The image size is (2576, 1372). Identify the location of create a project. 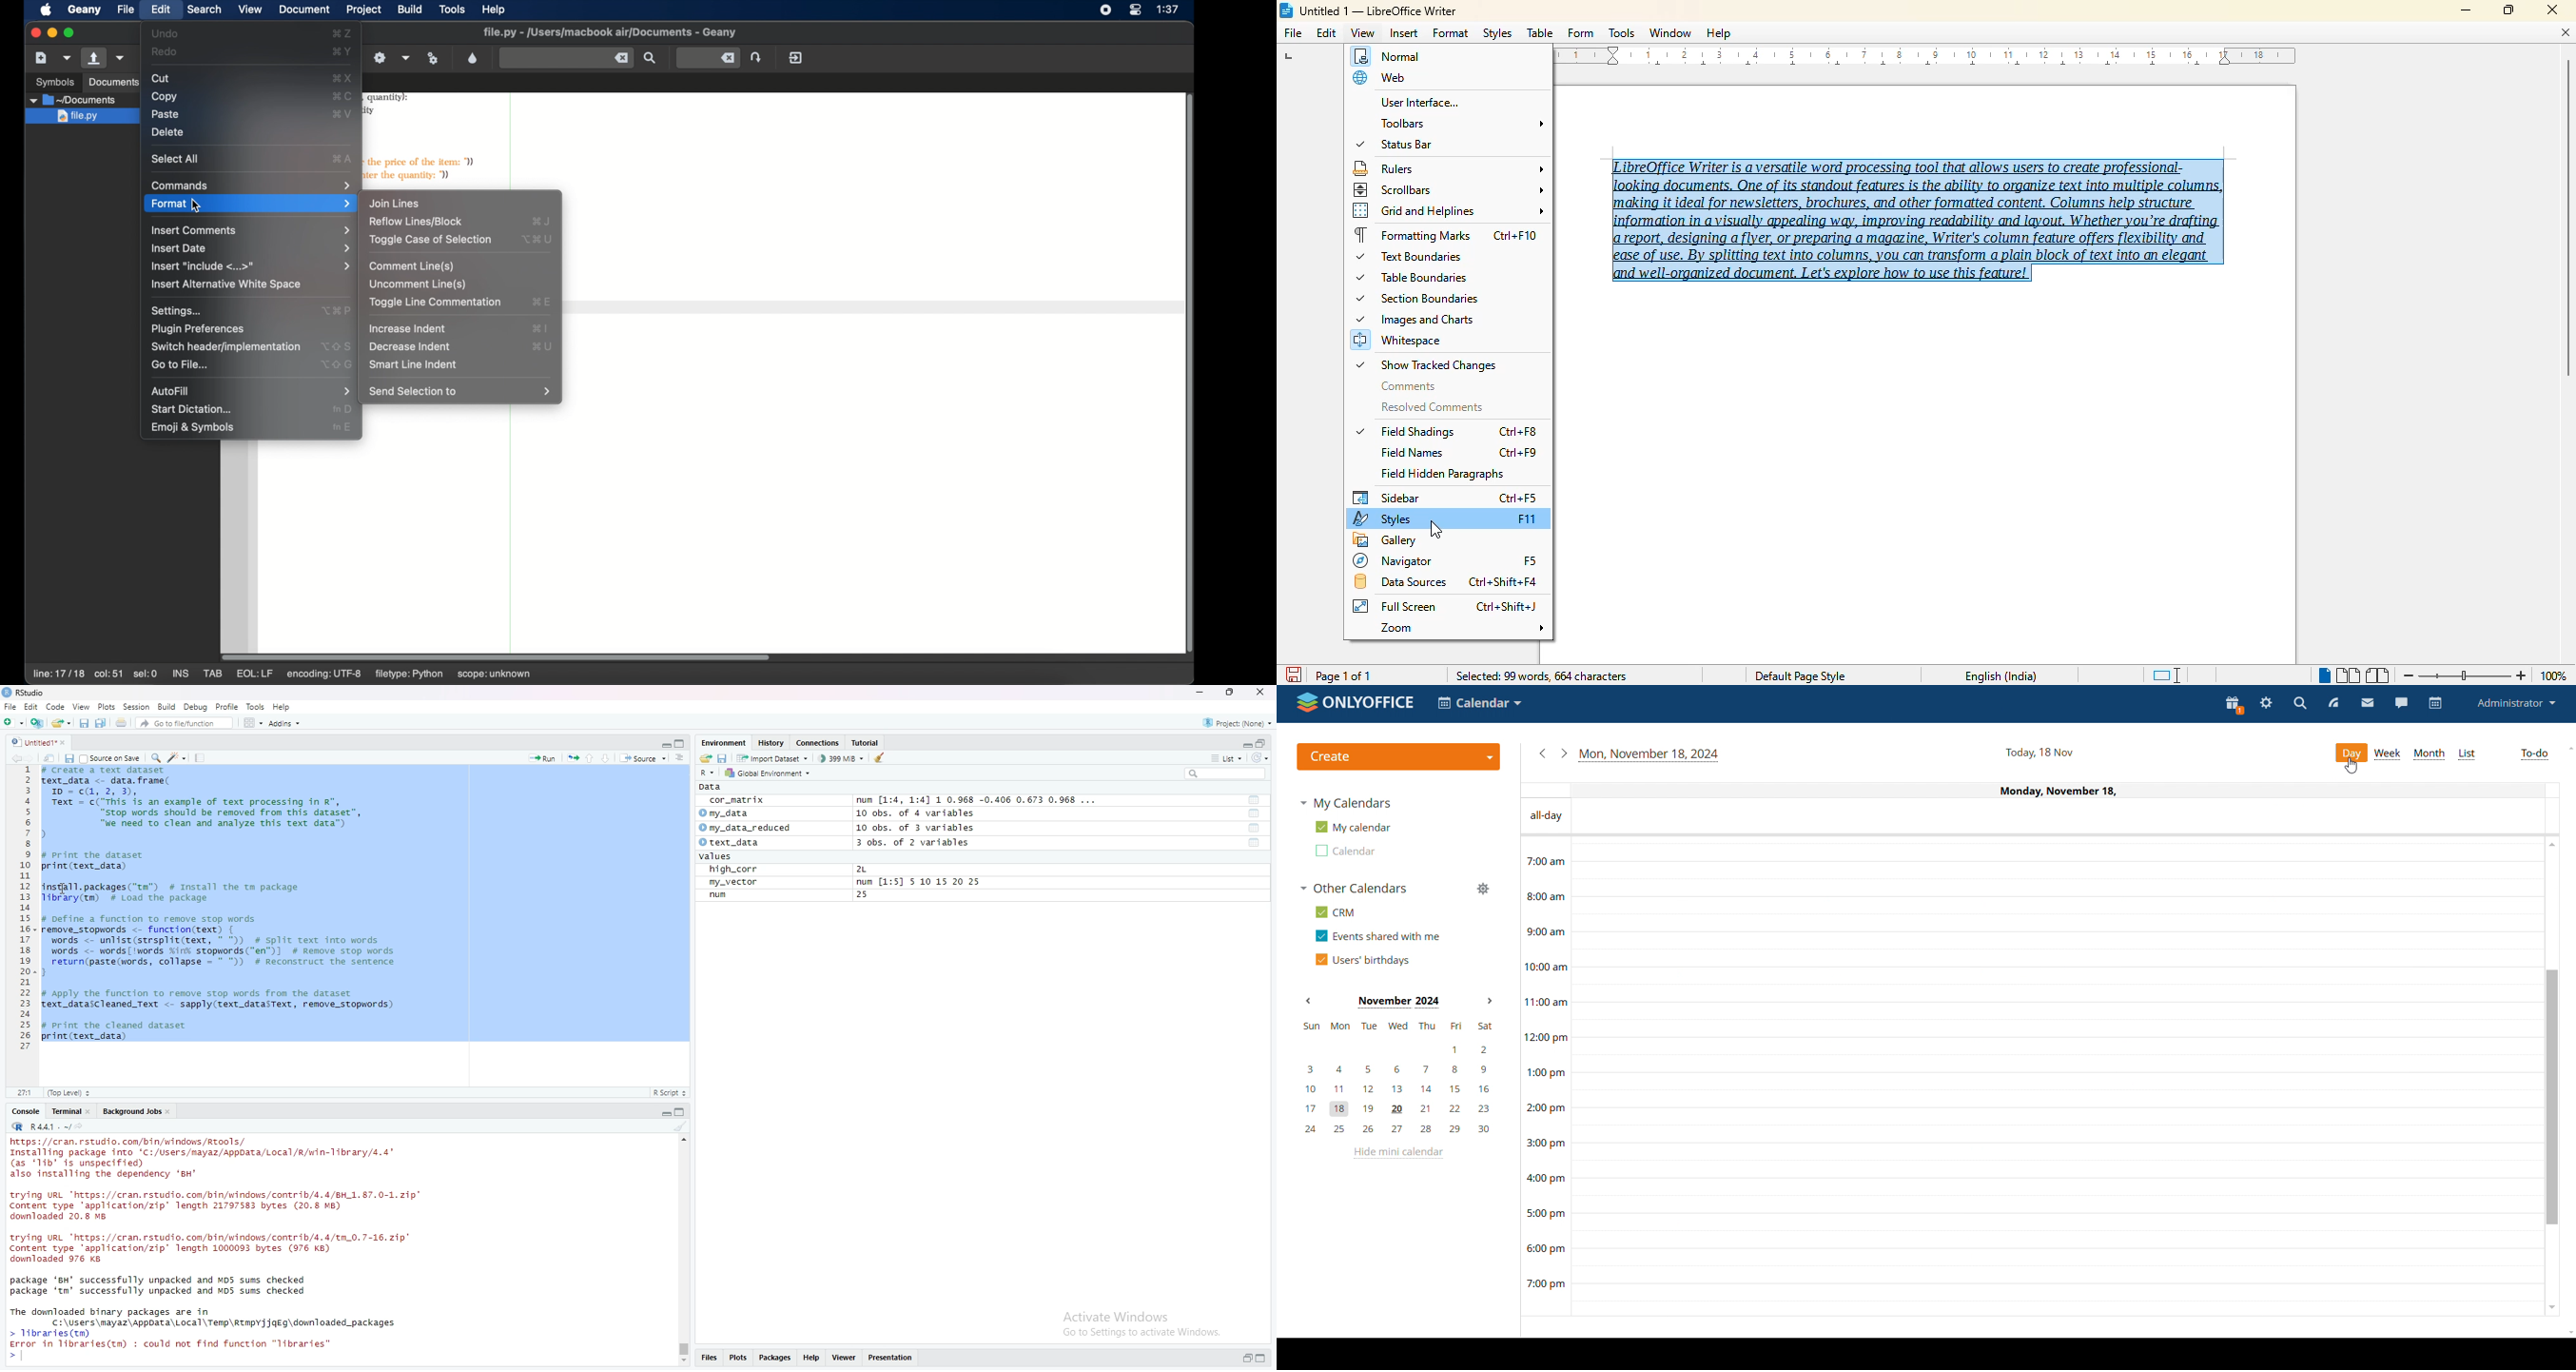
(37, 724).